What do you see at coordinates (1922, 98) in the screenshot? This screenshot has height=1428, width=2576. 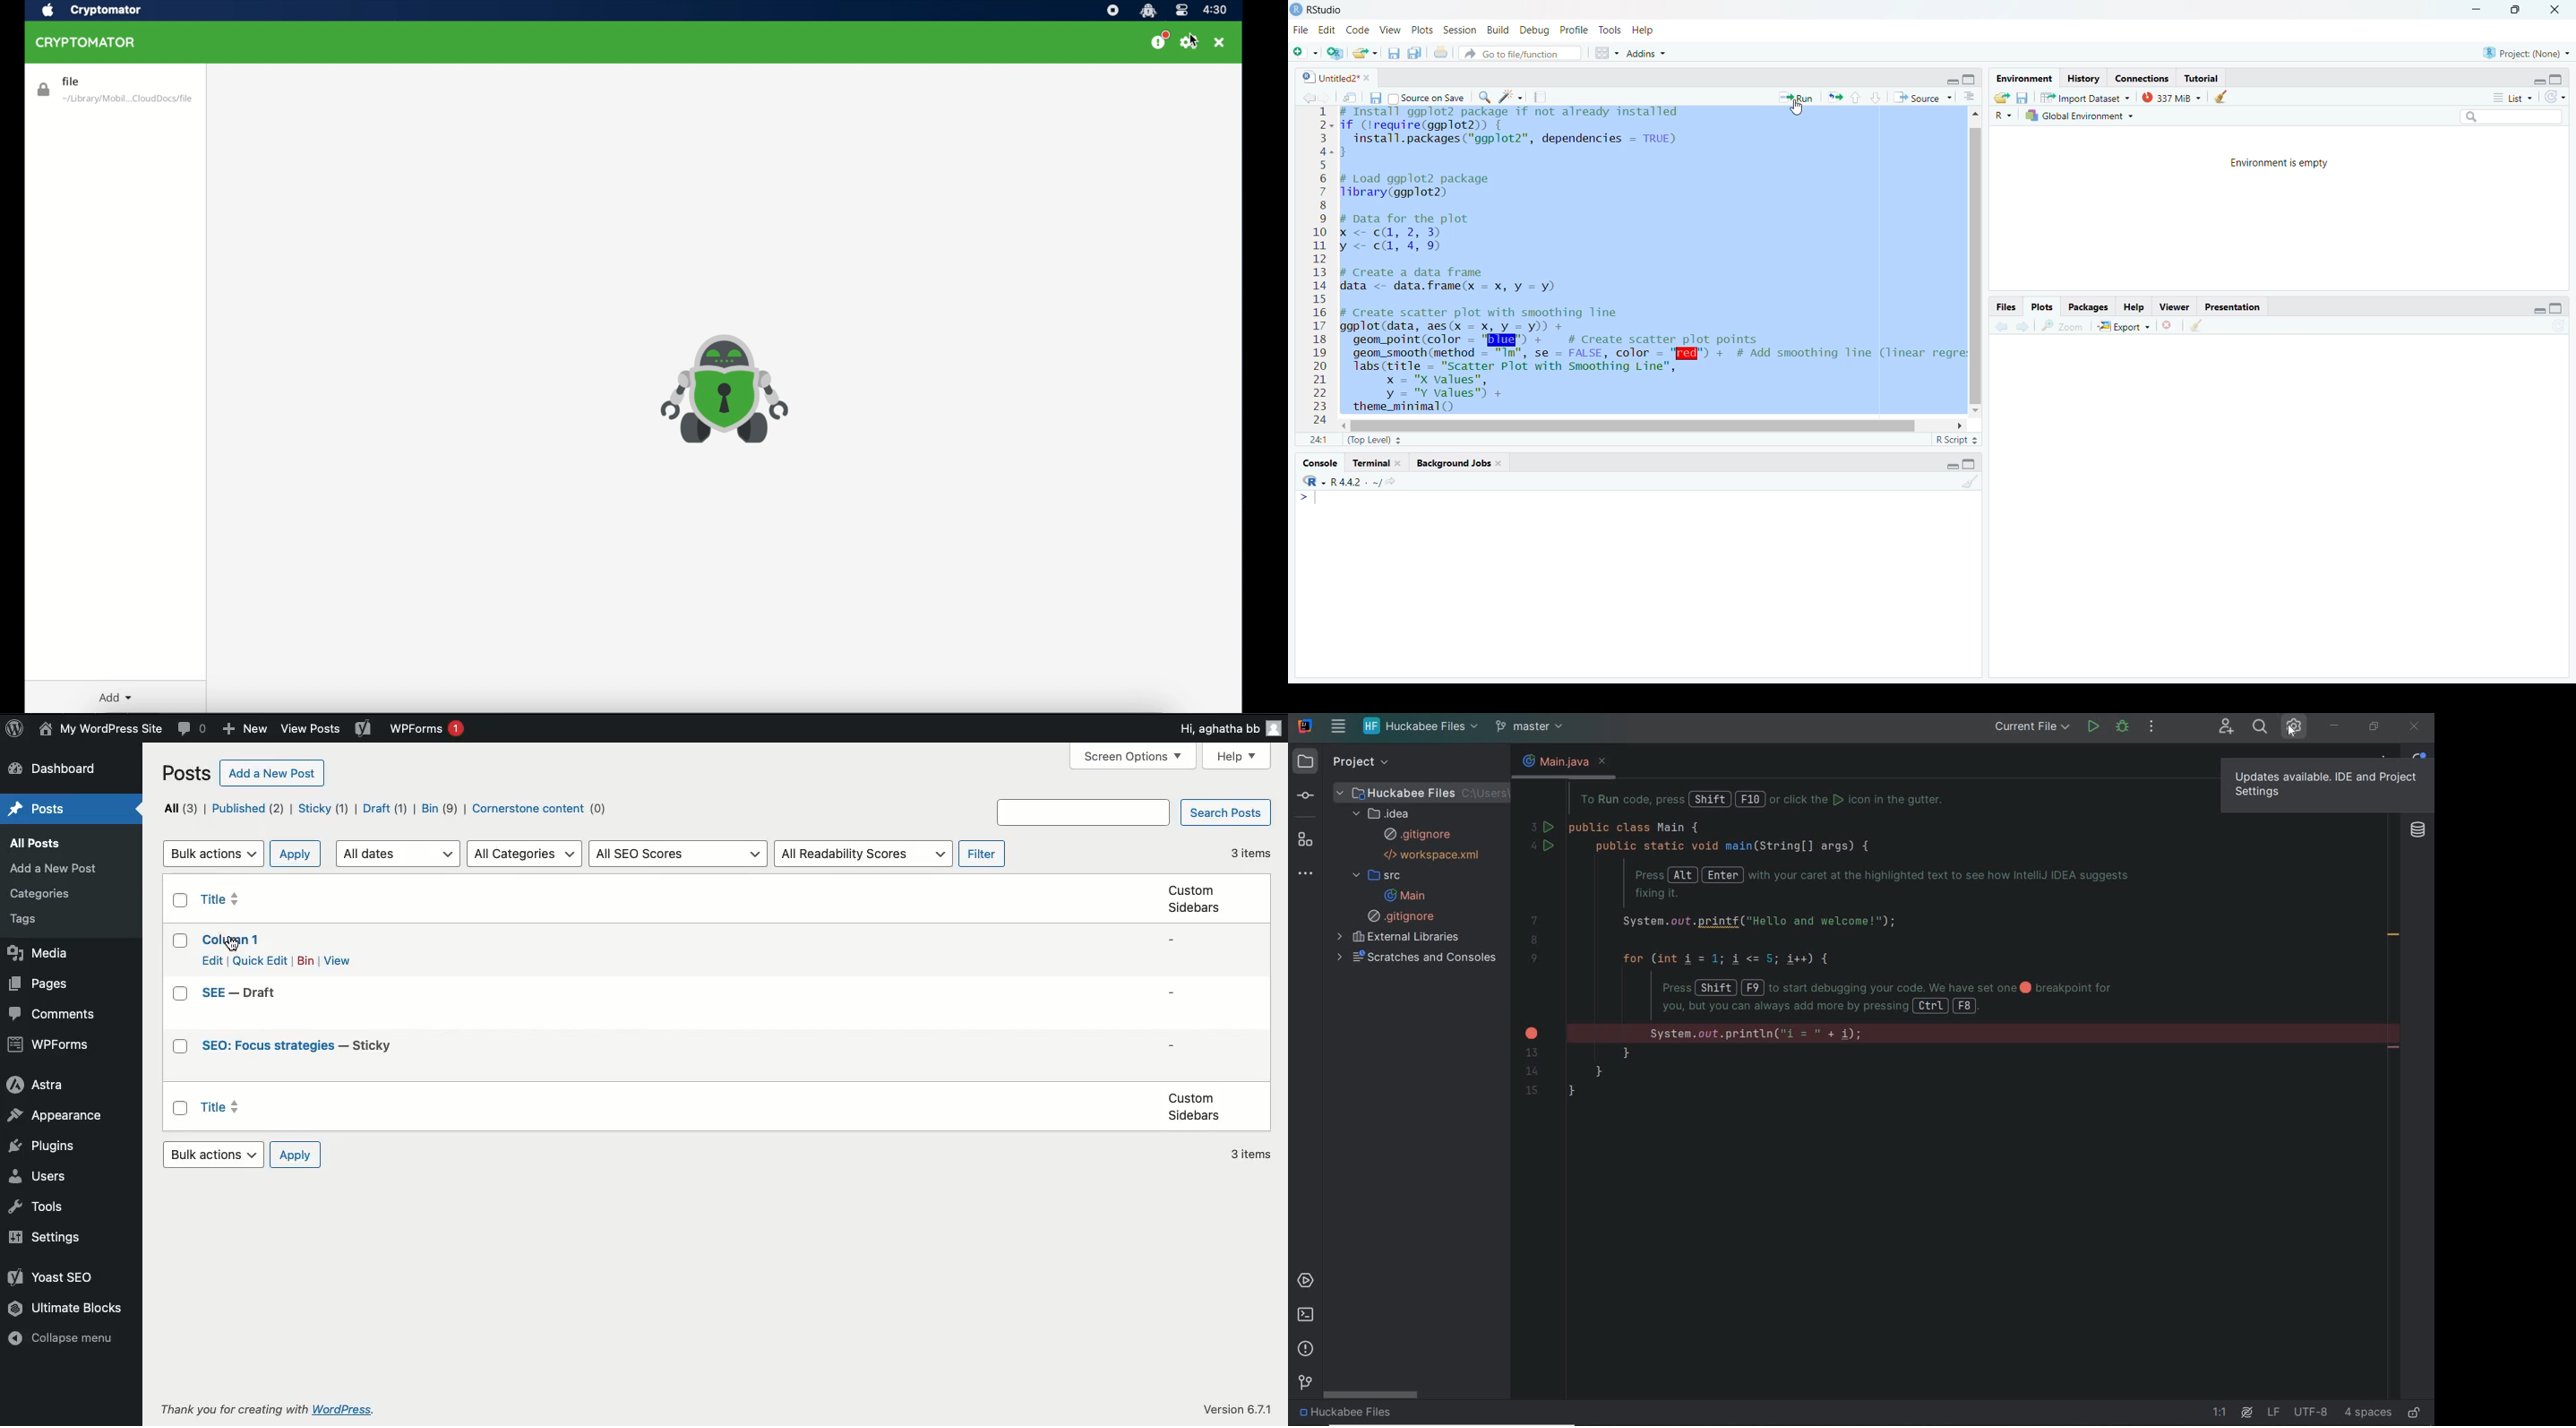 I see `Source ` at bounding box center [1922, 98].